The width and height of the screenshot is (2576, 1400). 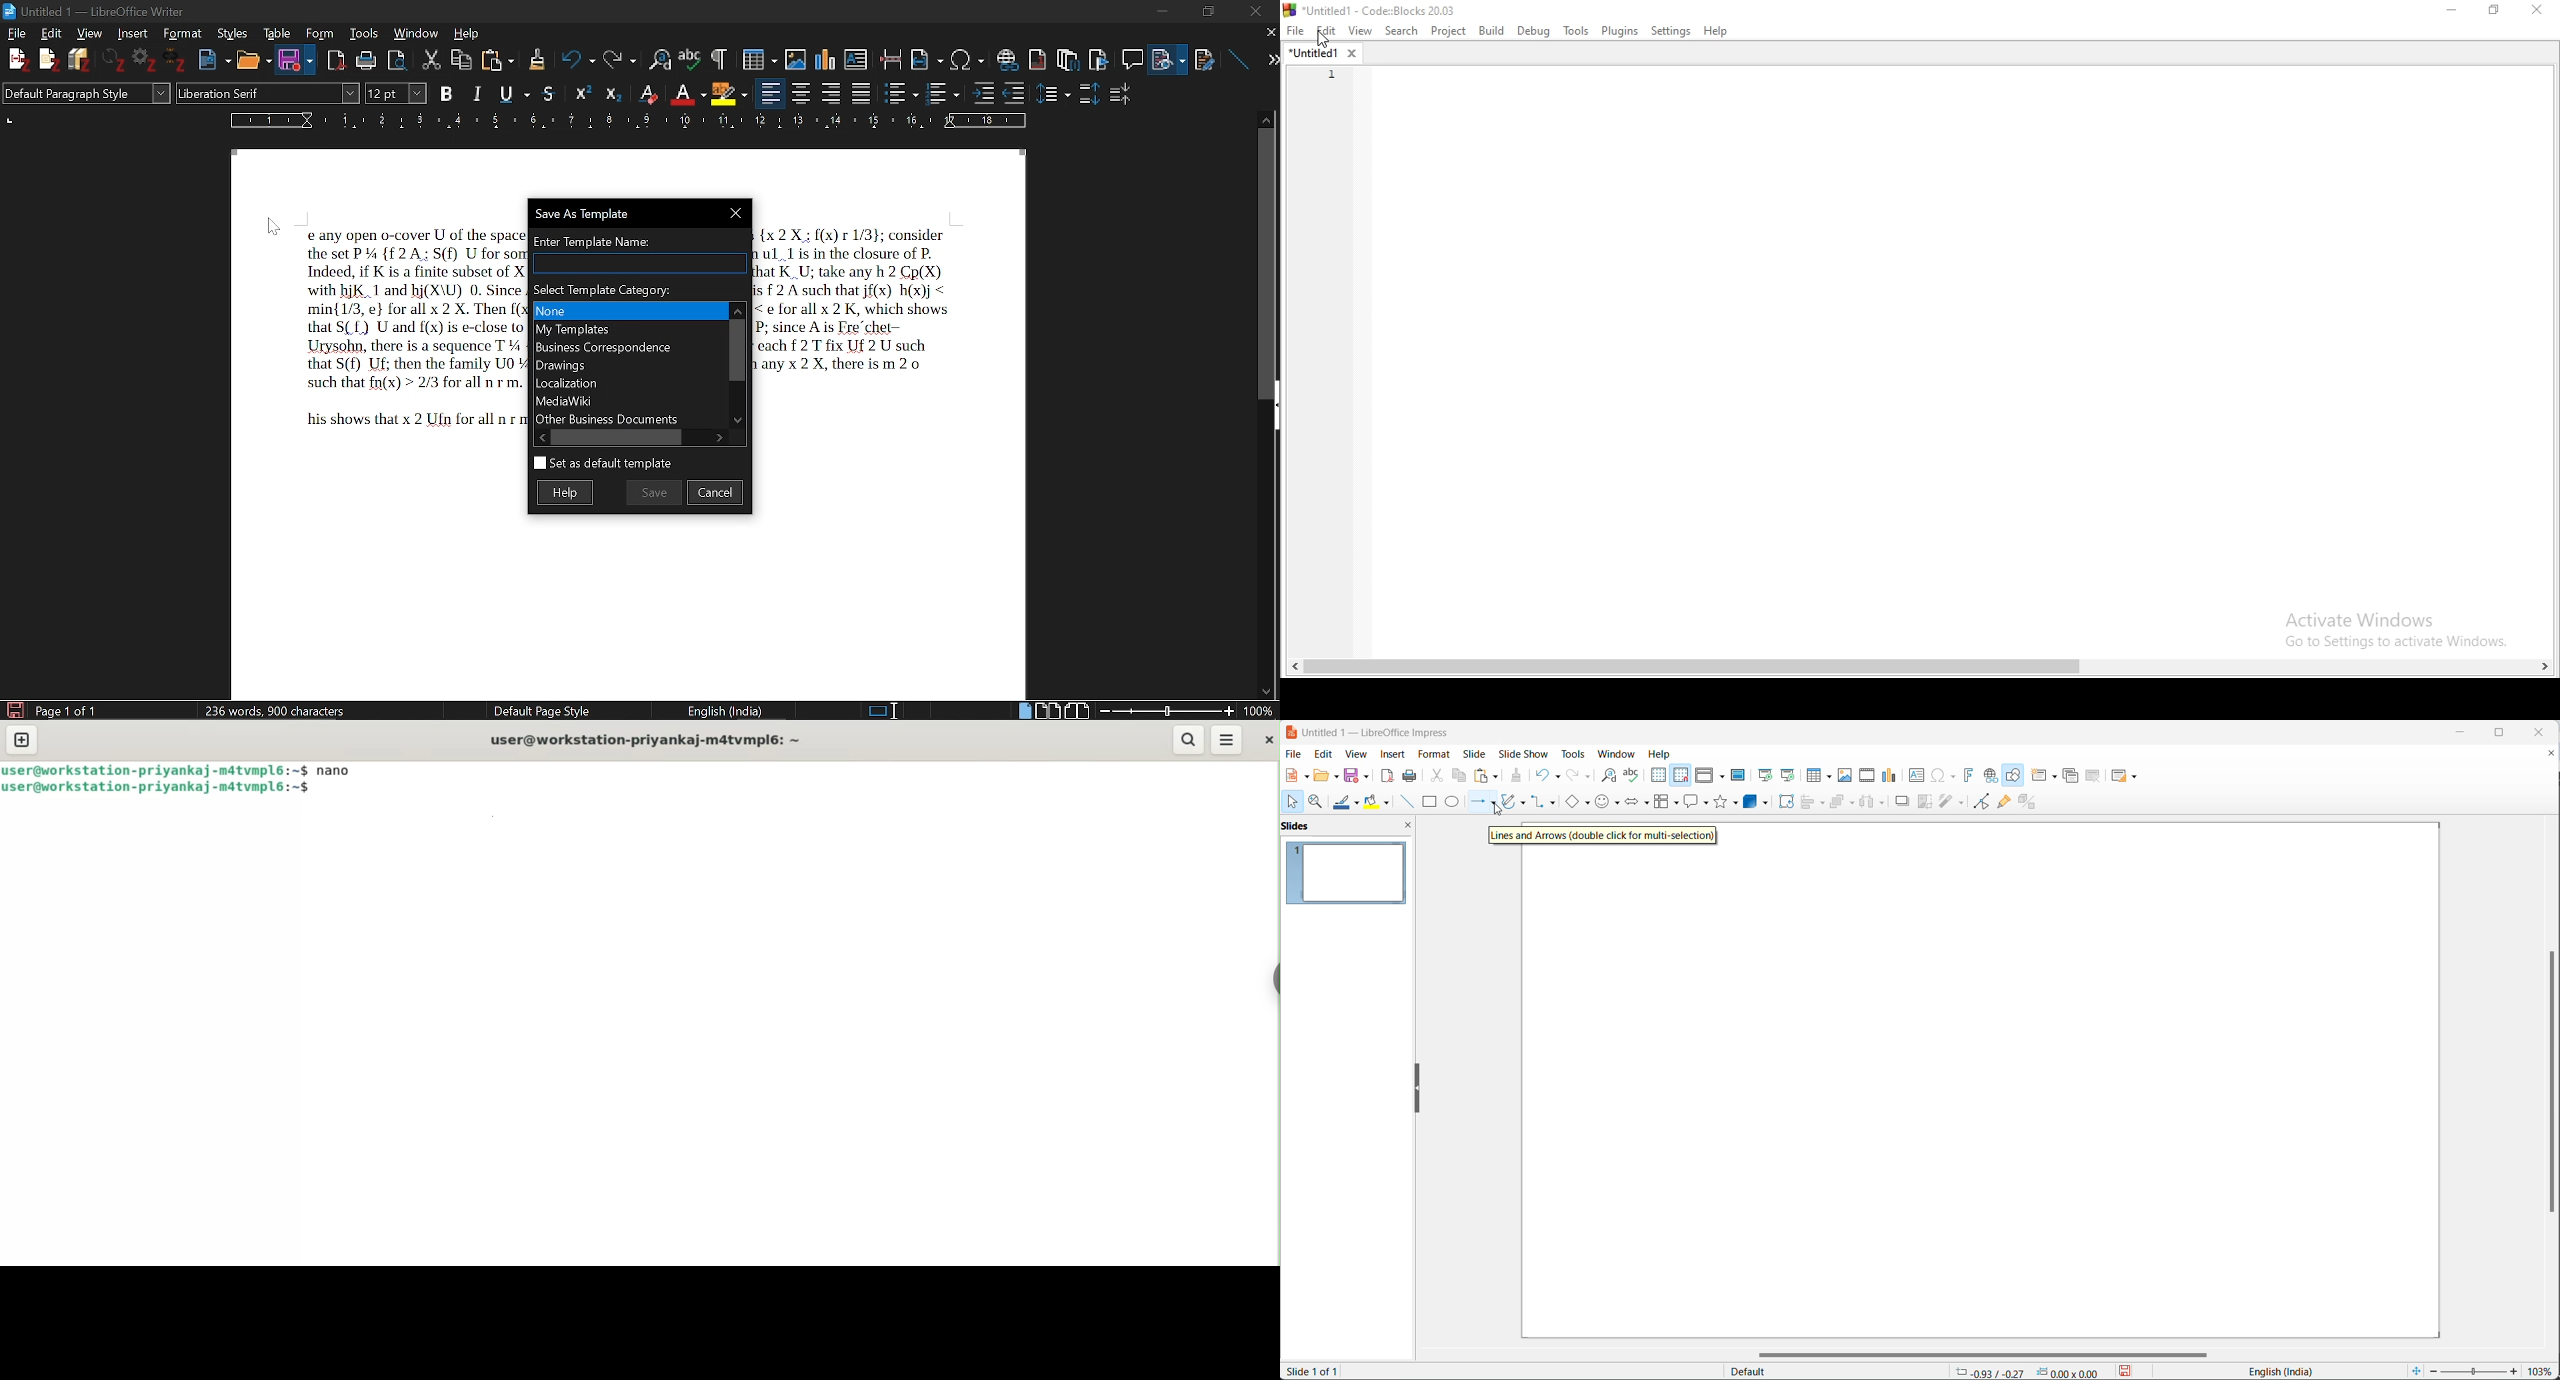 I want to click on insert bookmark, so click(x=1100, y=57).